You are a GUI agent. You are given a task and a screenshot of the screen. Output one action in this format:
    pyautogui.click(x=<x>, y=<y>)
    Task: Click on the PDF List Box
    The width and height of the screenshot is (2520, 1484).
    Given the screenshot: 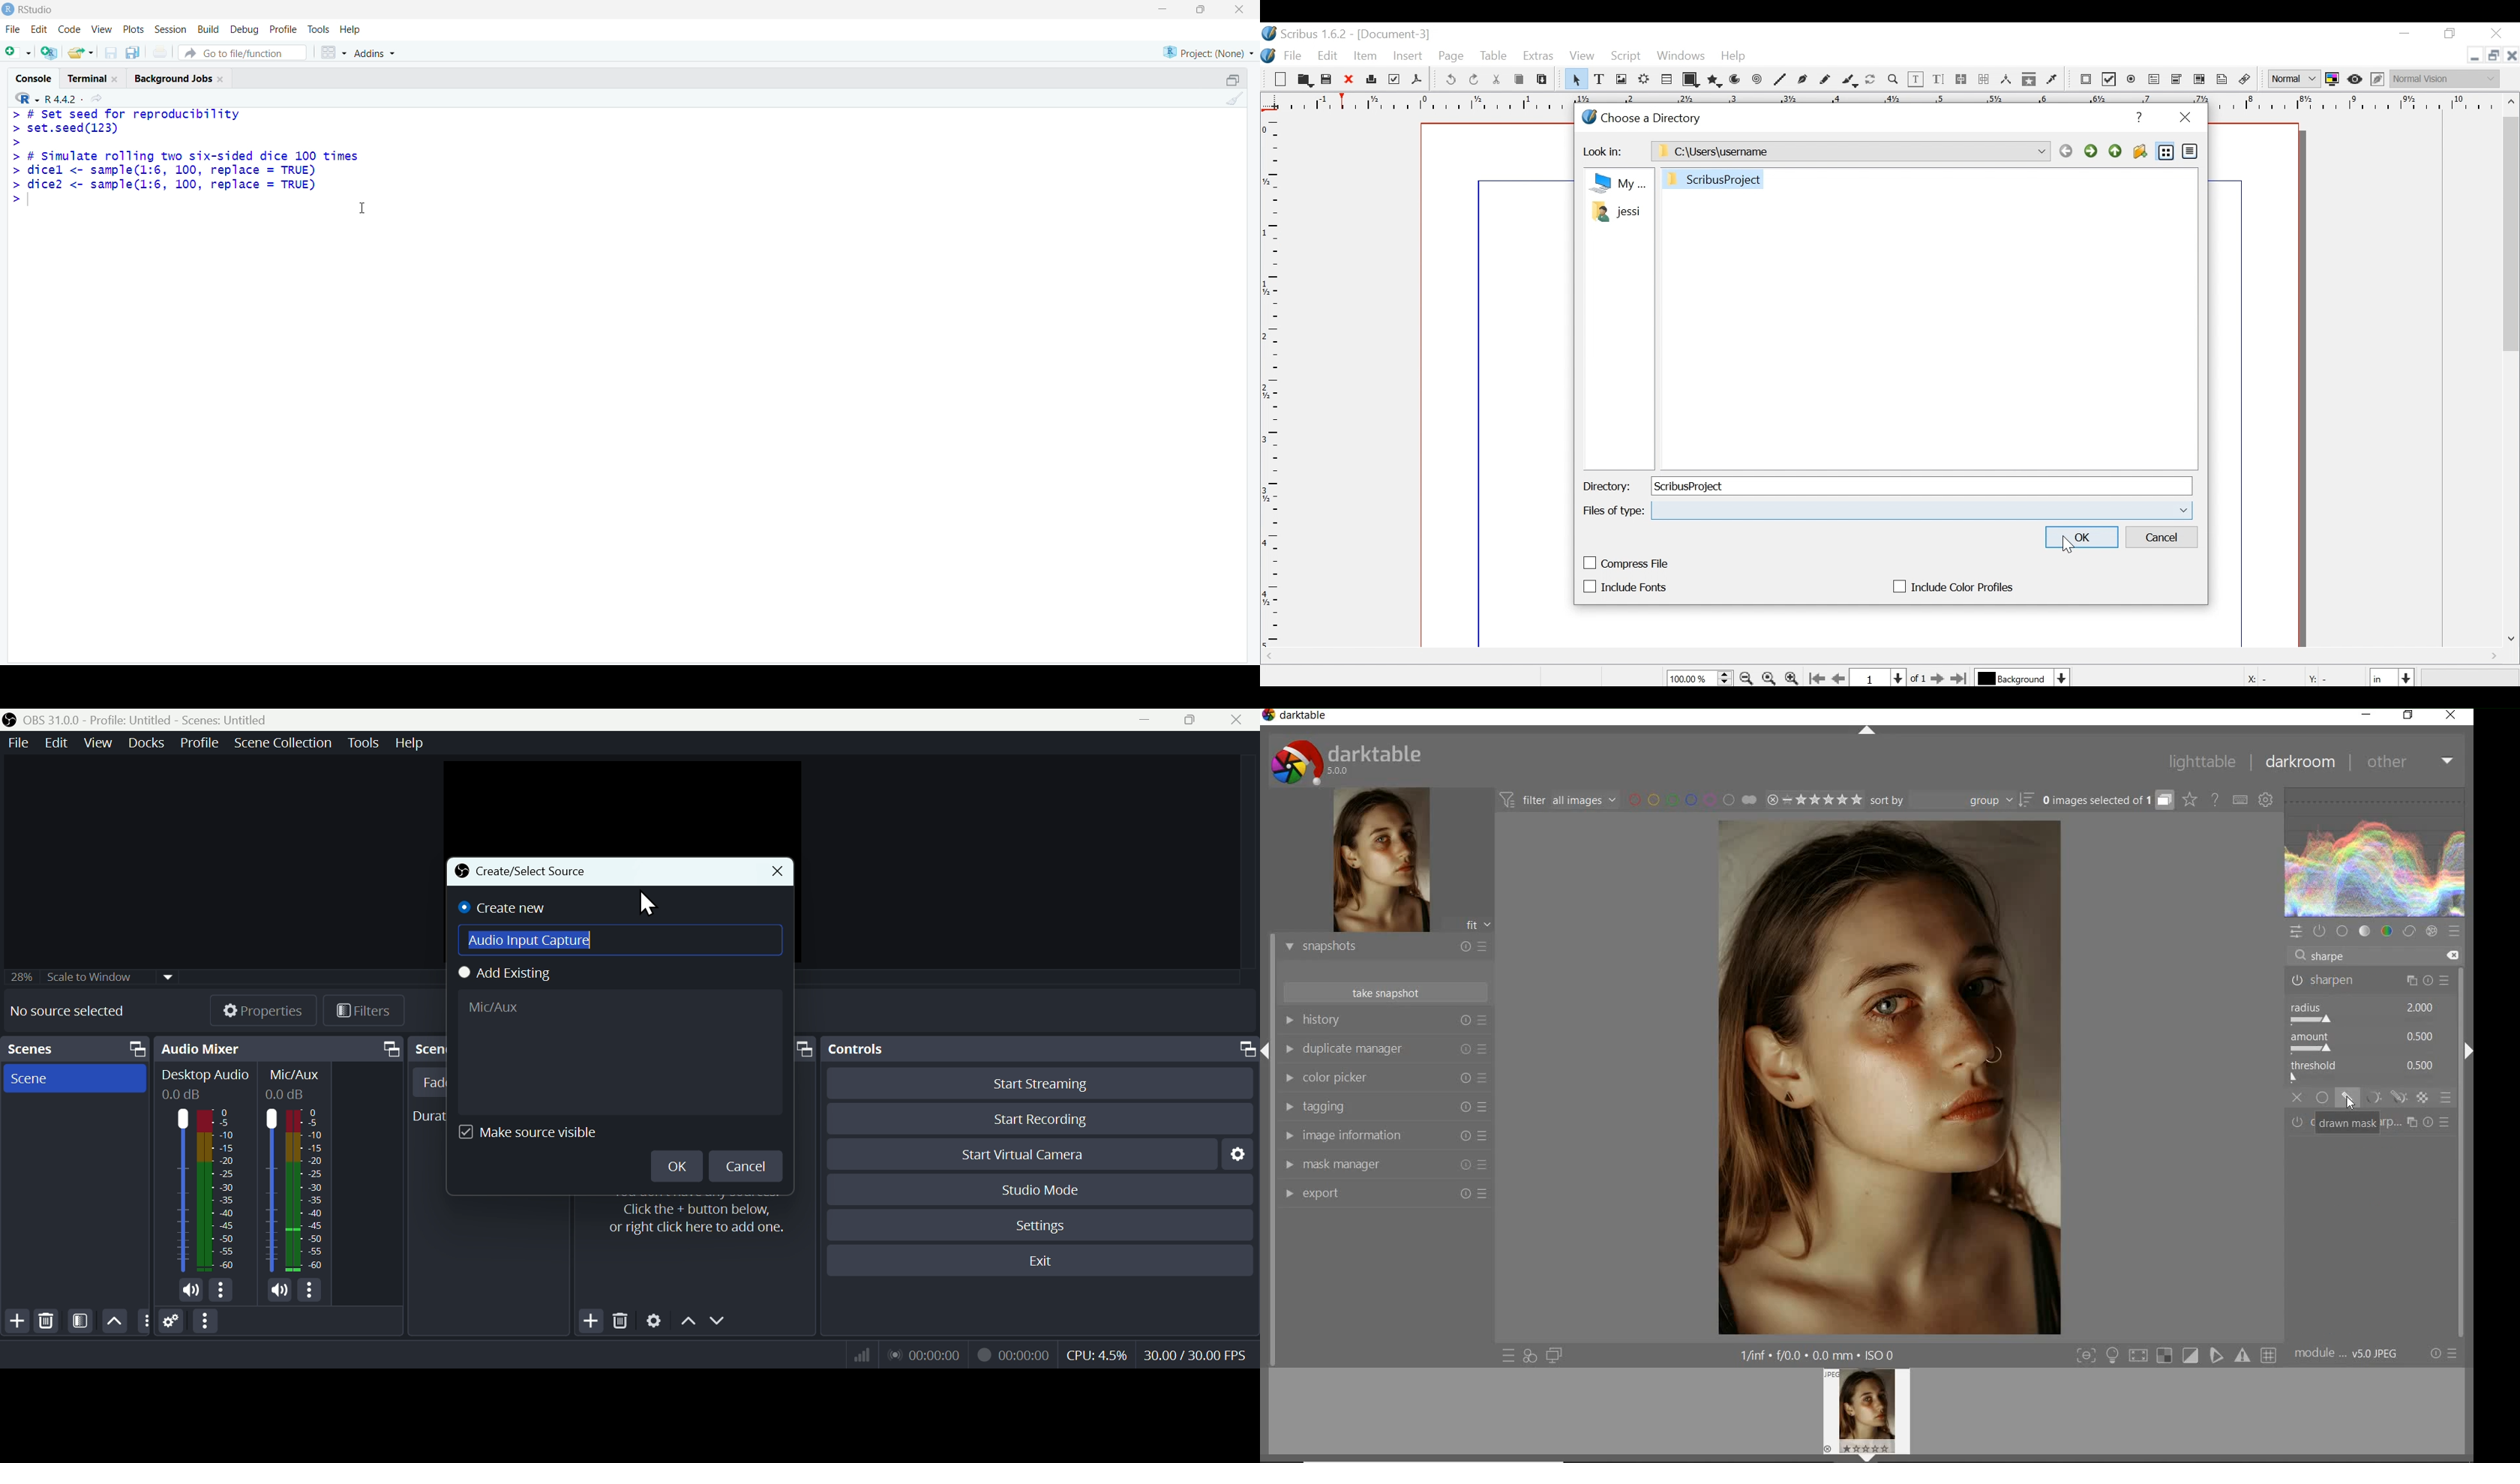 What is the action you would take?
    pyautogui.click(x=2200, y=80)
    